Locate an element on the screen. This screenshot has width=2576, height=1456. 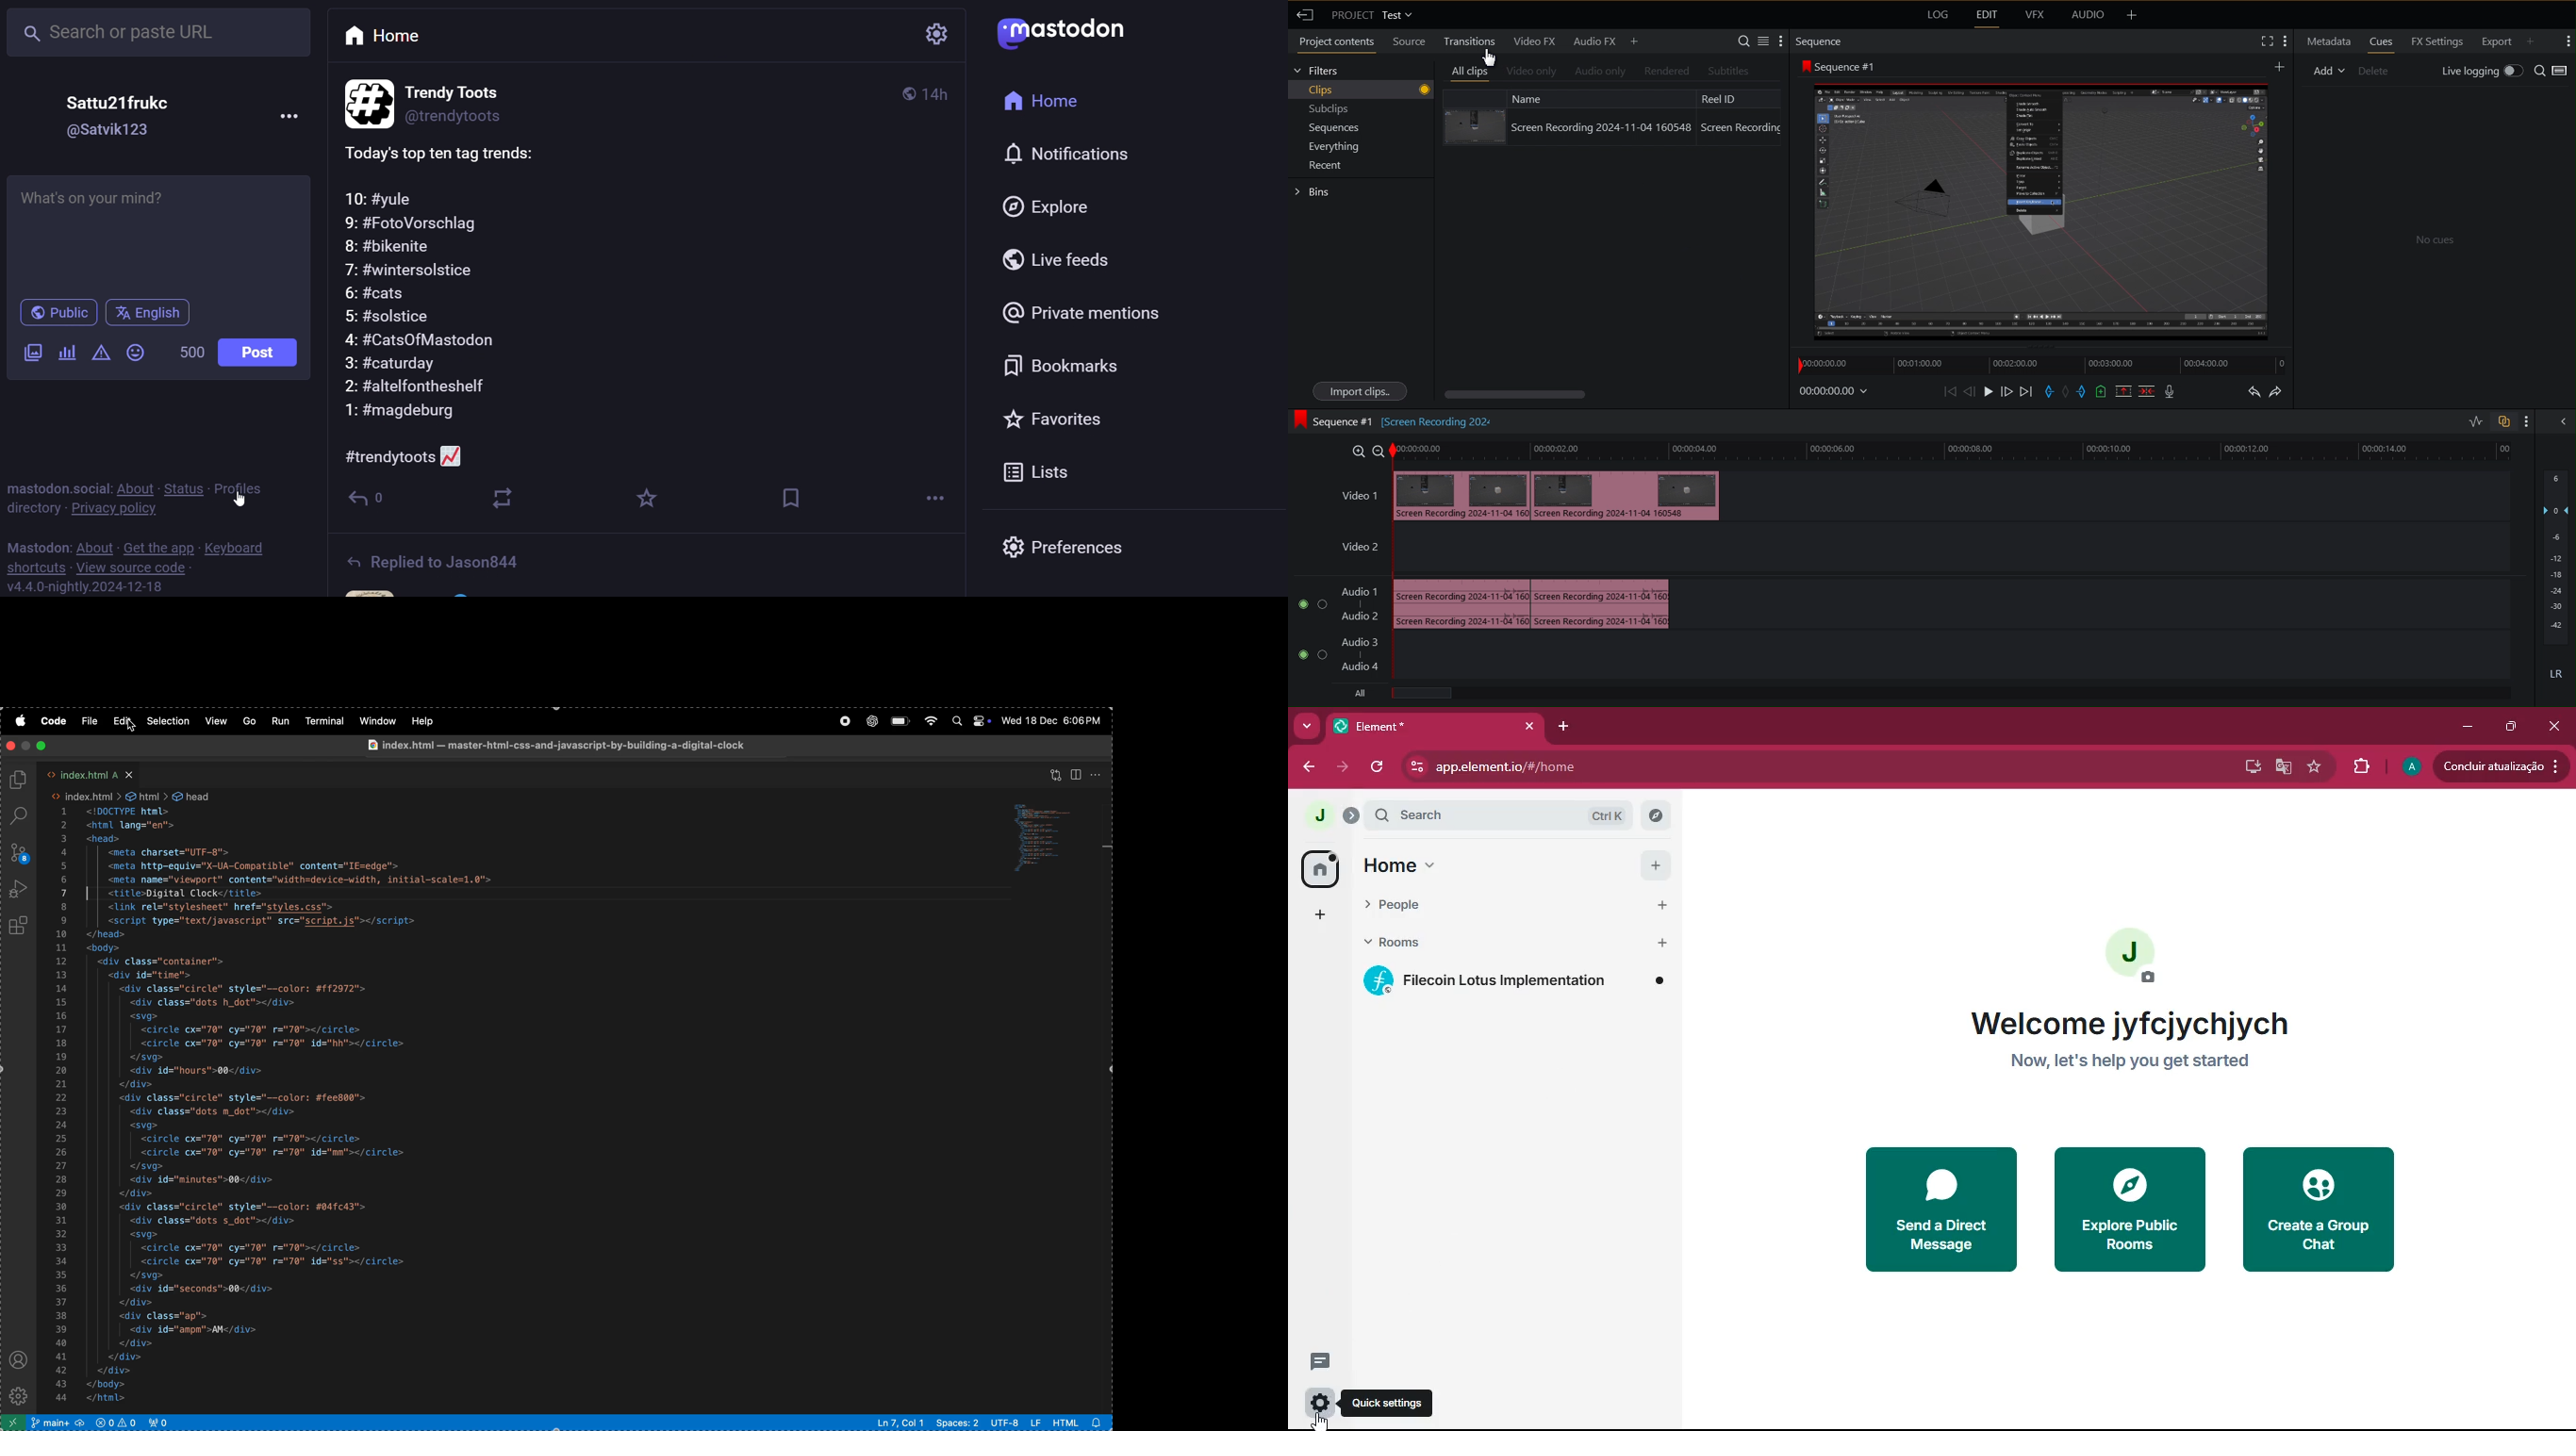
status is located at coordinates (182, 489).